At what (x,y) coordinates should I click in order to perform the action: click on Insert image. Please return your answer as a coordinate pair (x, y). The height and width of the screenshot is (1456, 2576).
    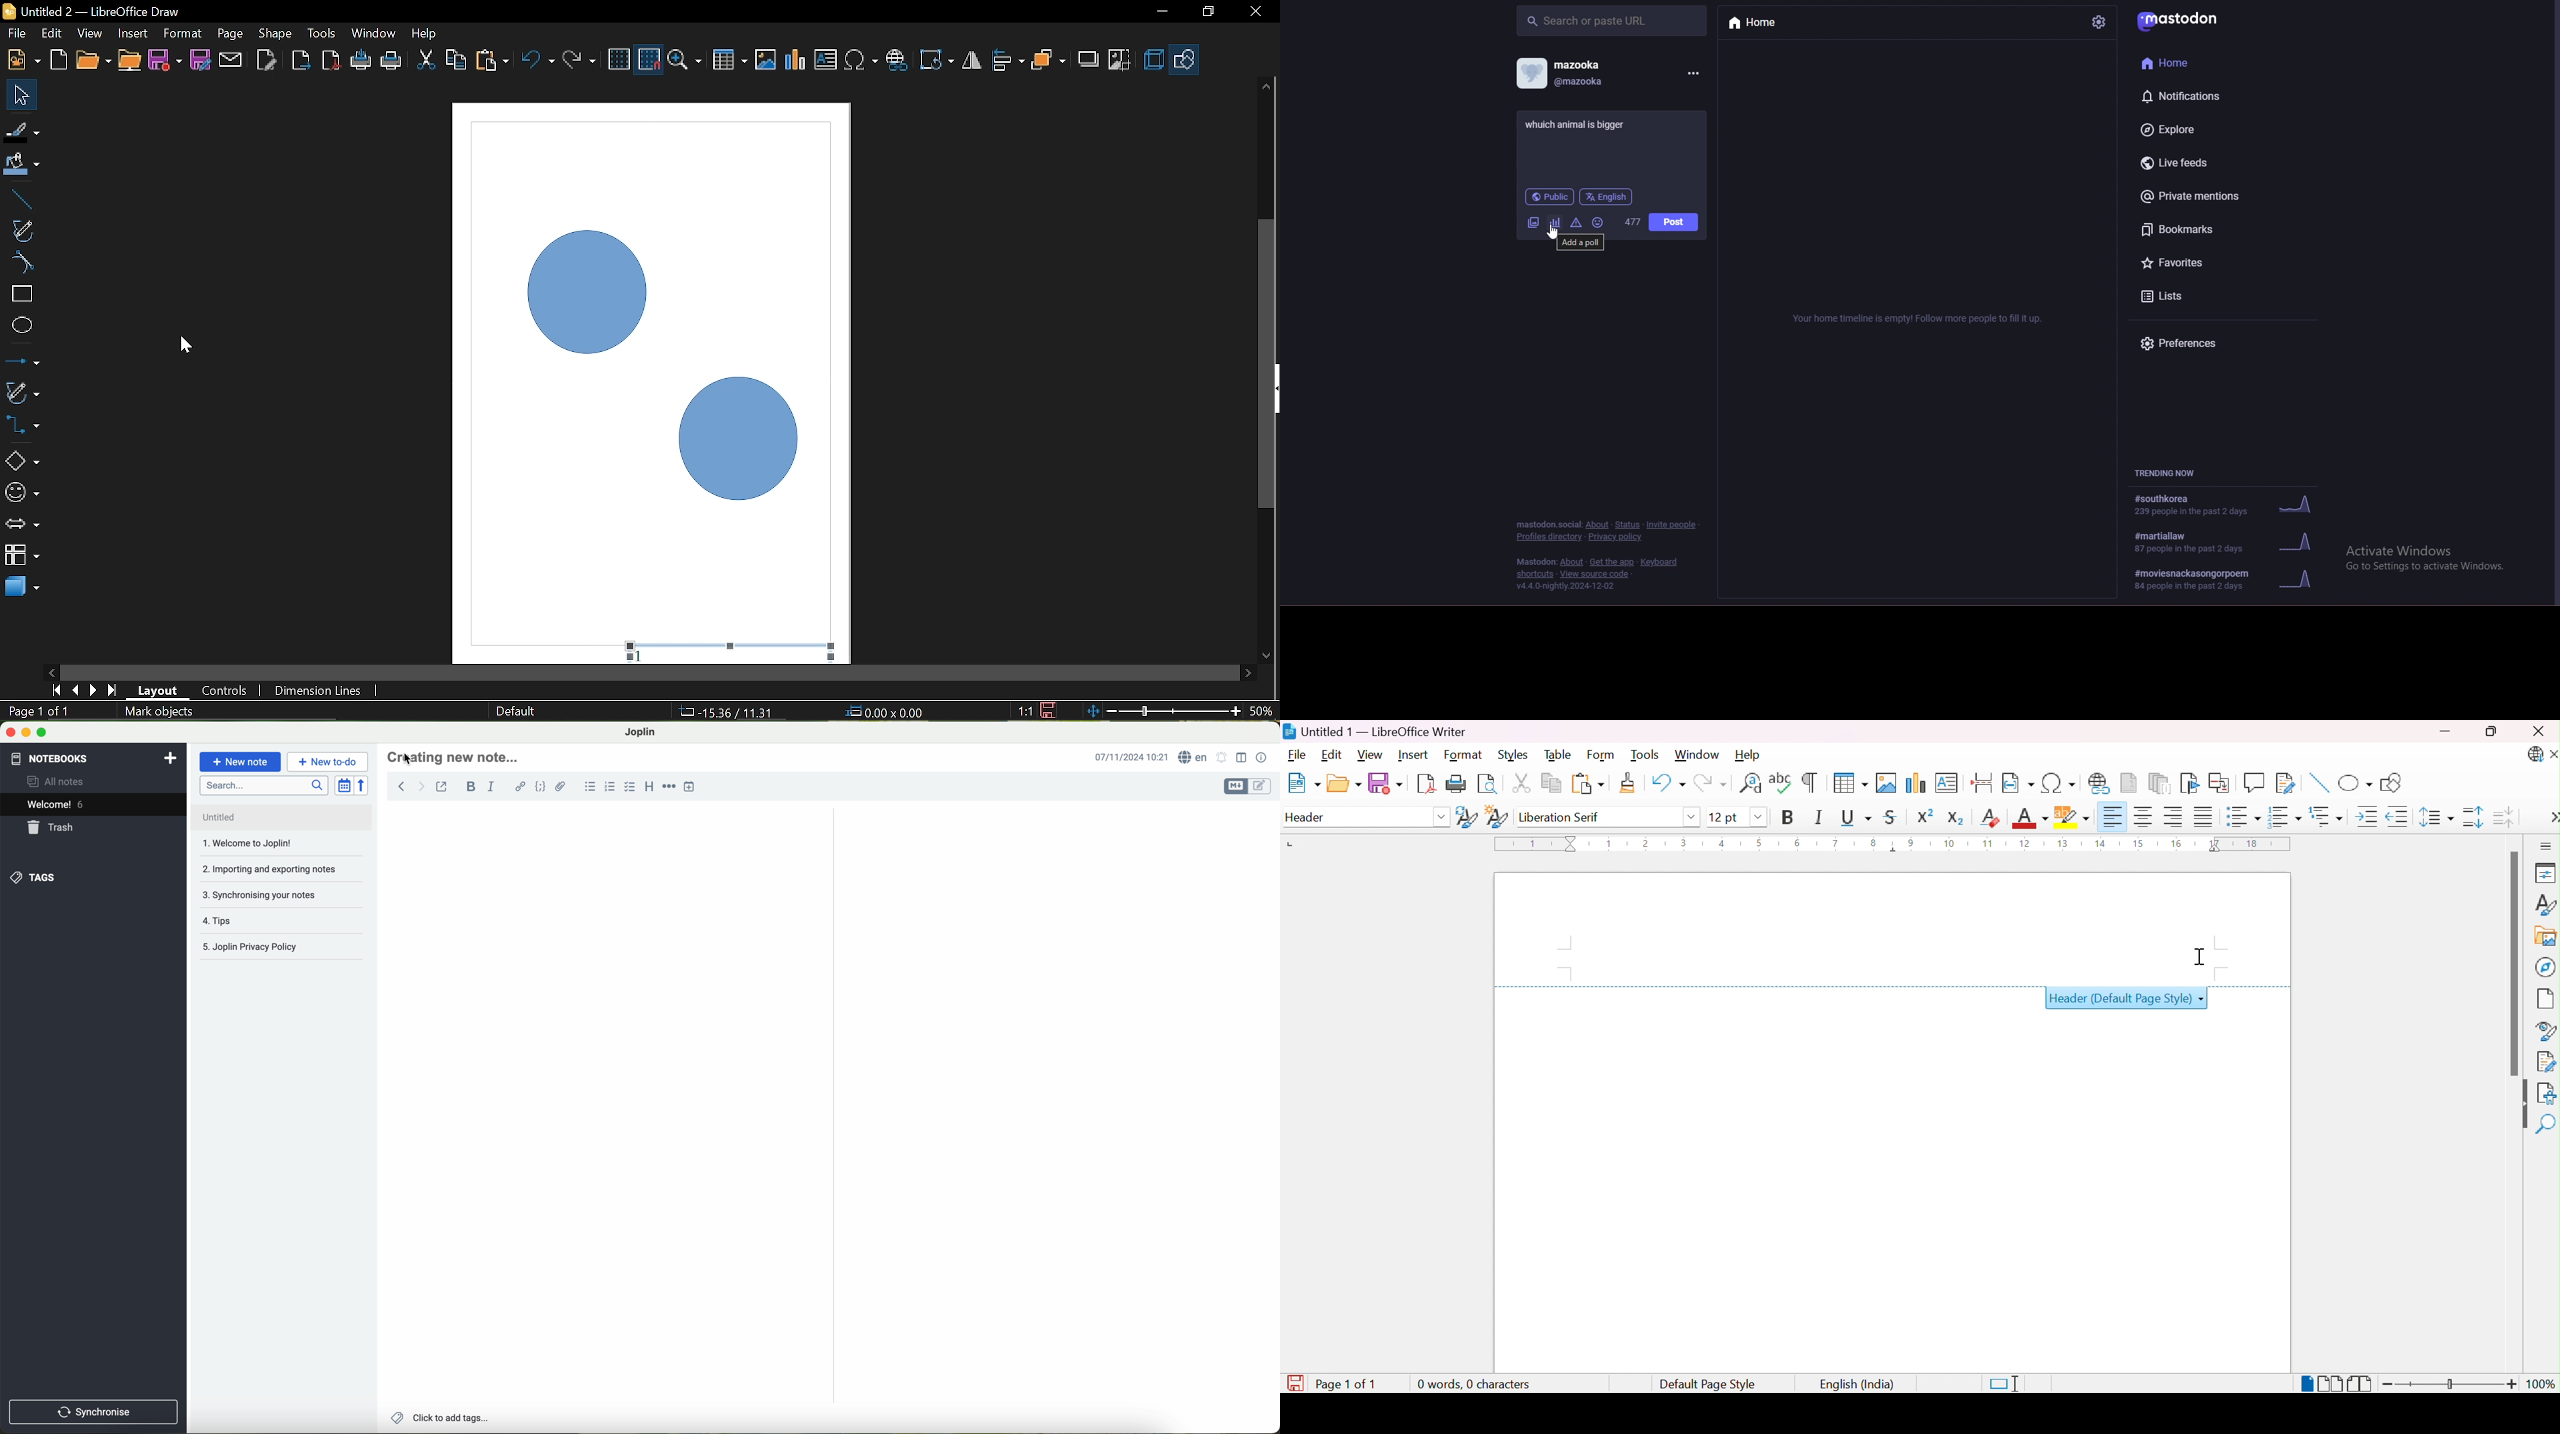
    Looking at the image, I should click on (1886, 783).